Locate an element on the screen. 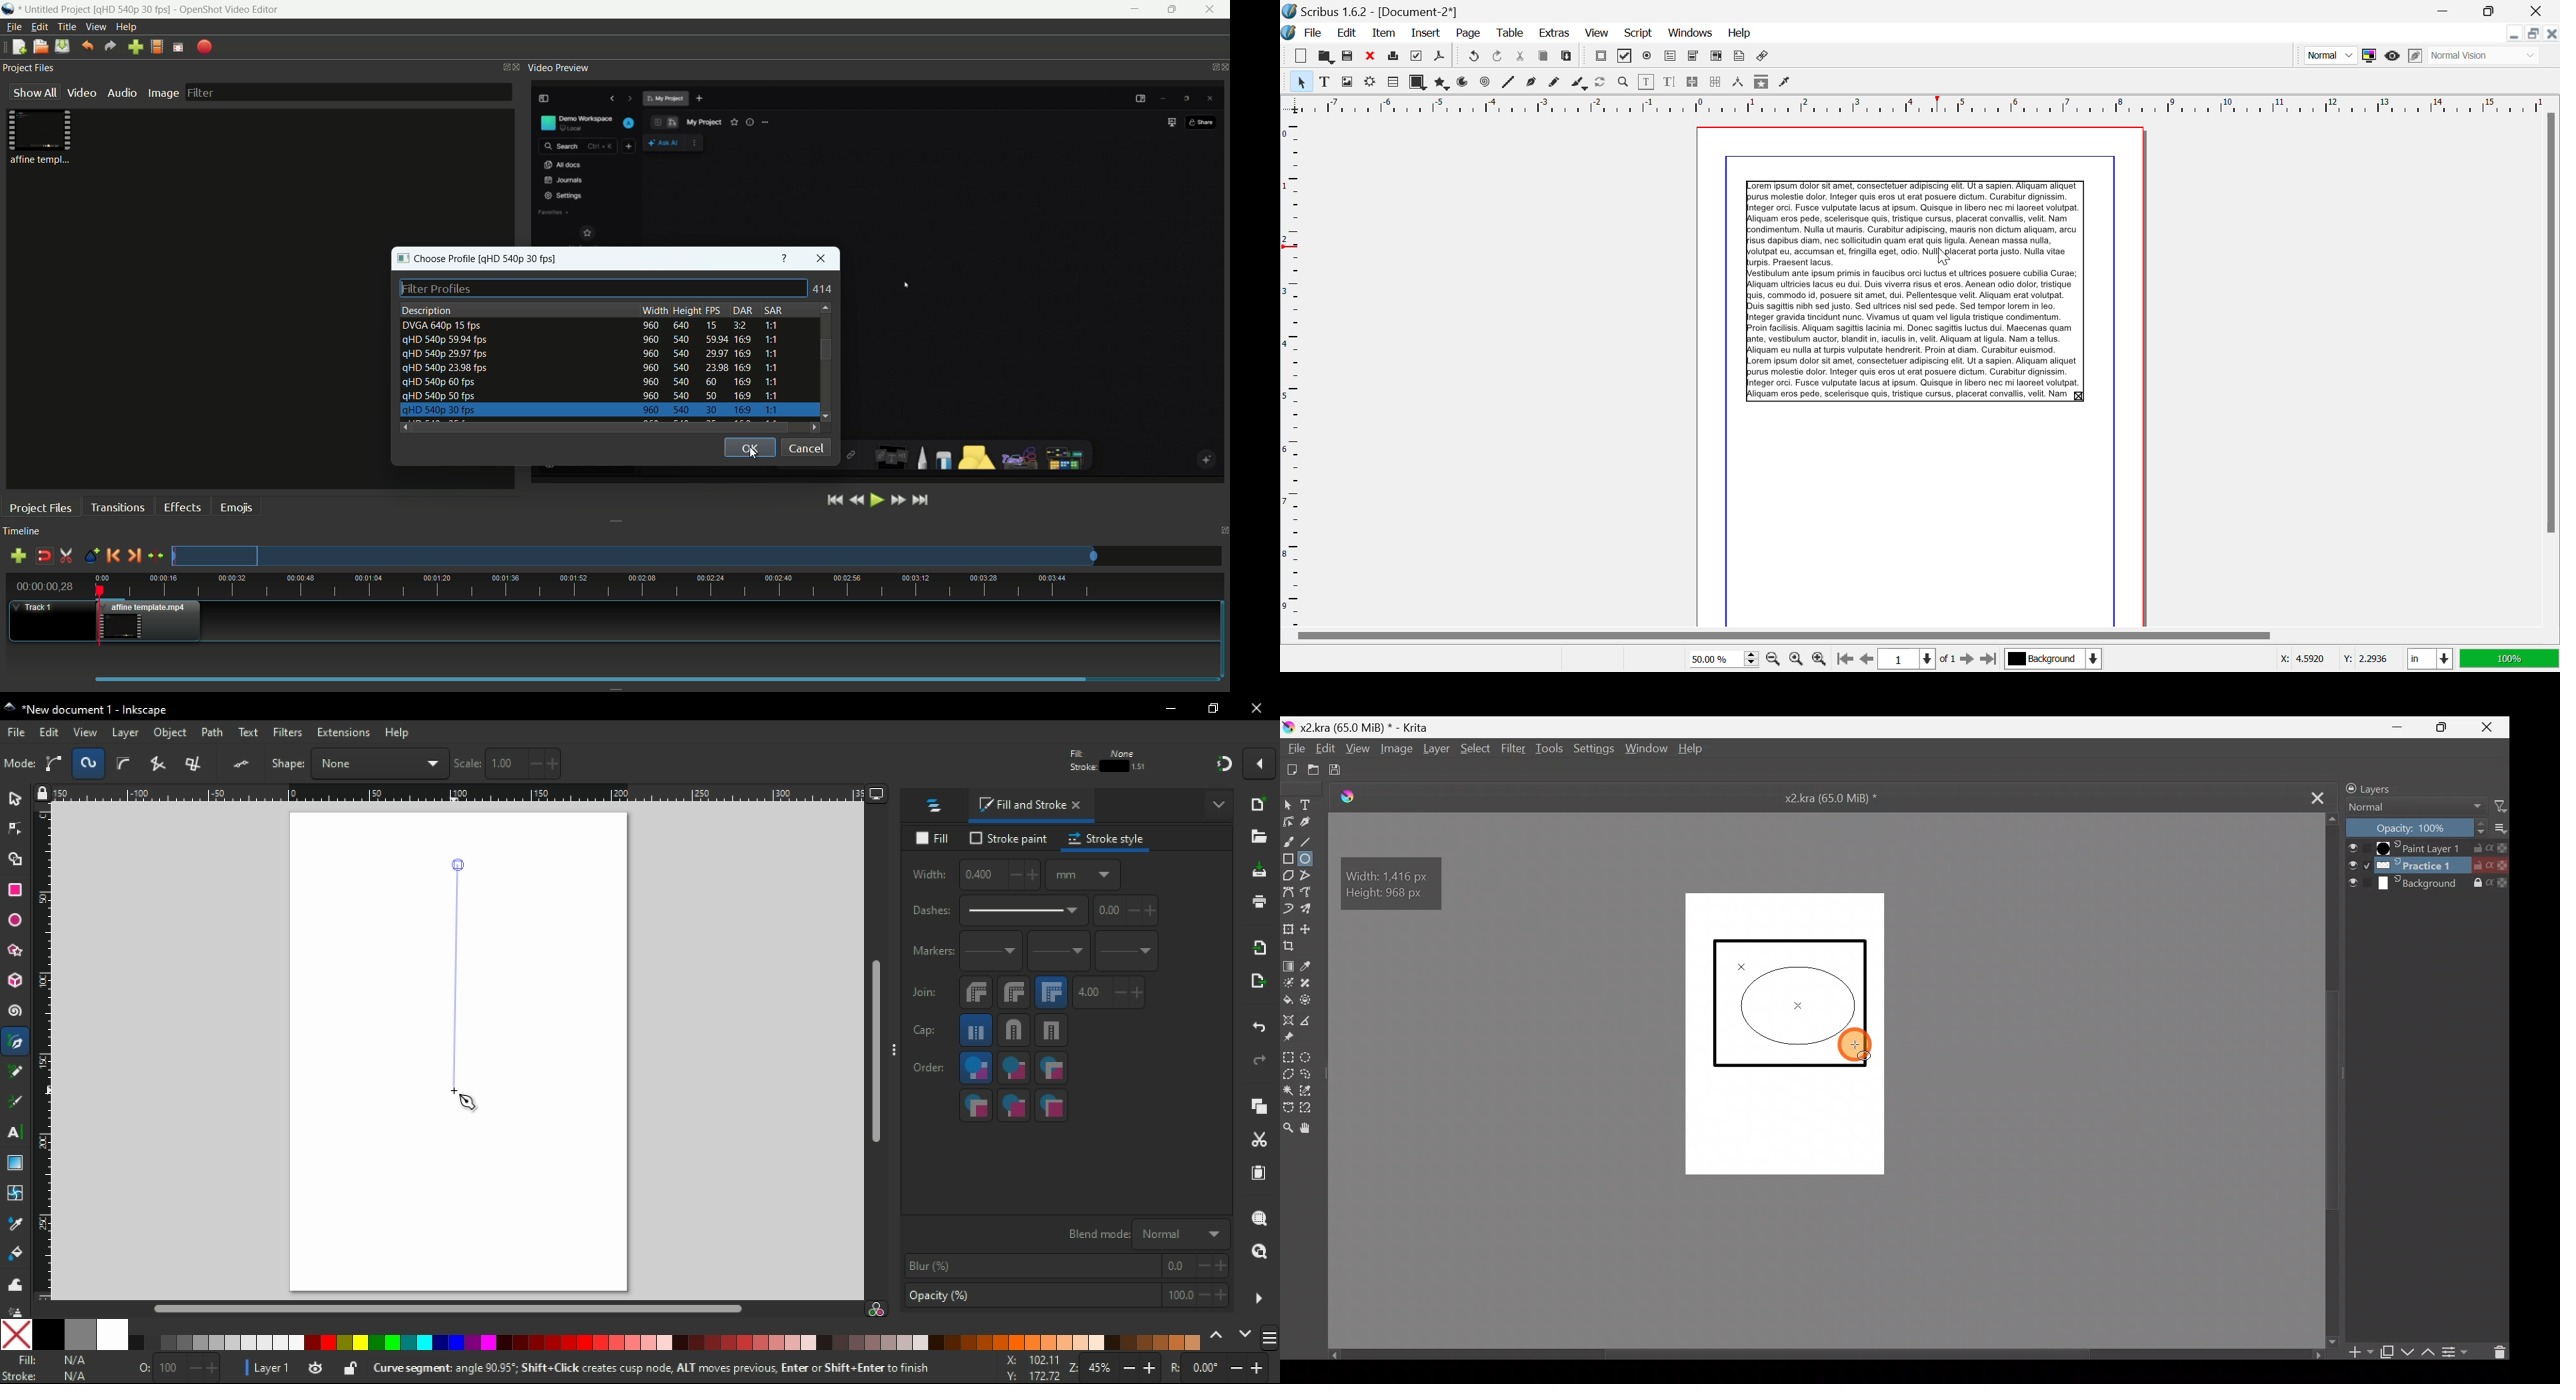  Pan tool is located at coordinates (1313, 1128).